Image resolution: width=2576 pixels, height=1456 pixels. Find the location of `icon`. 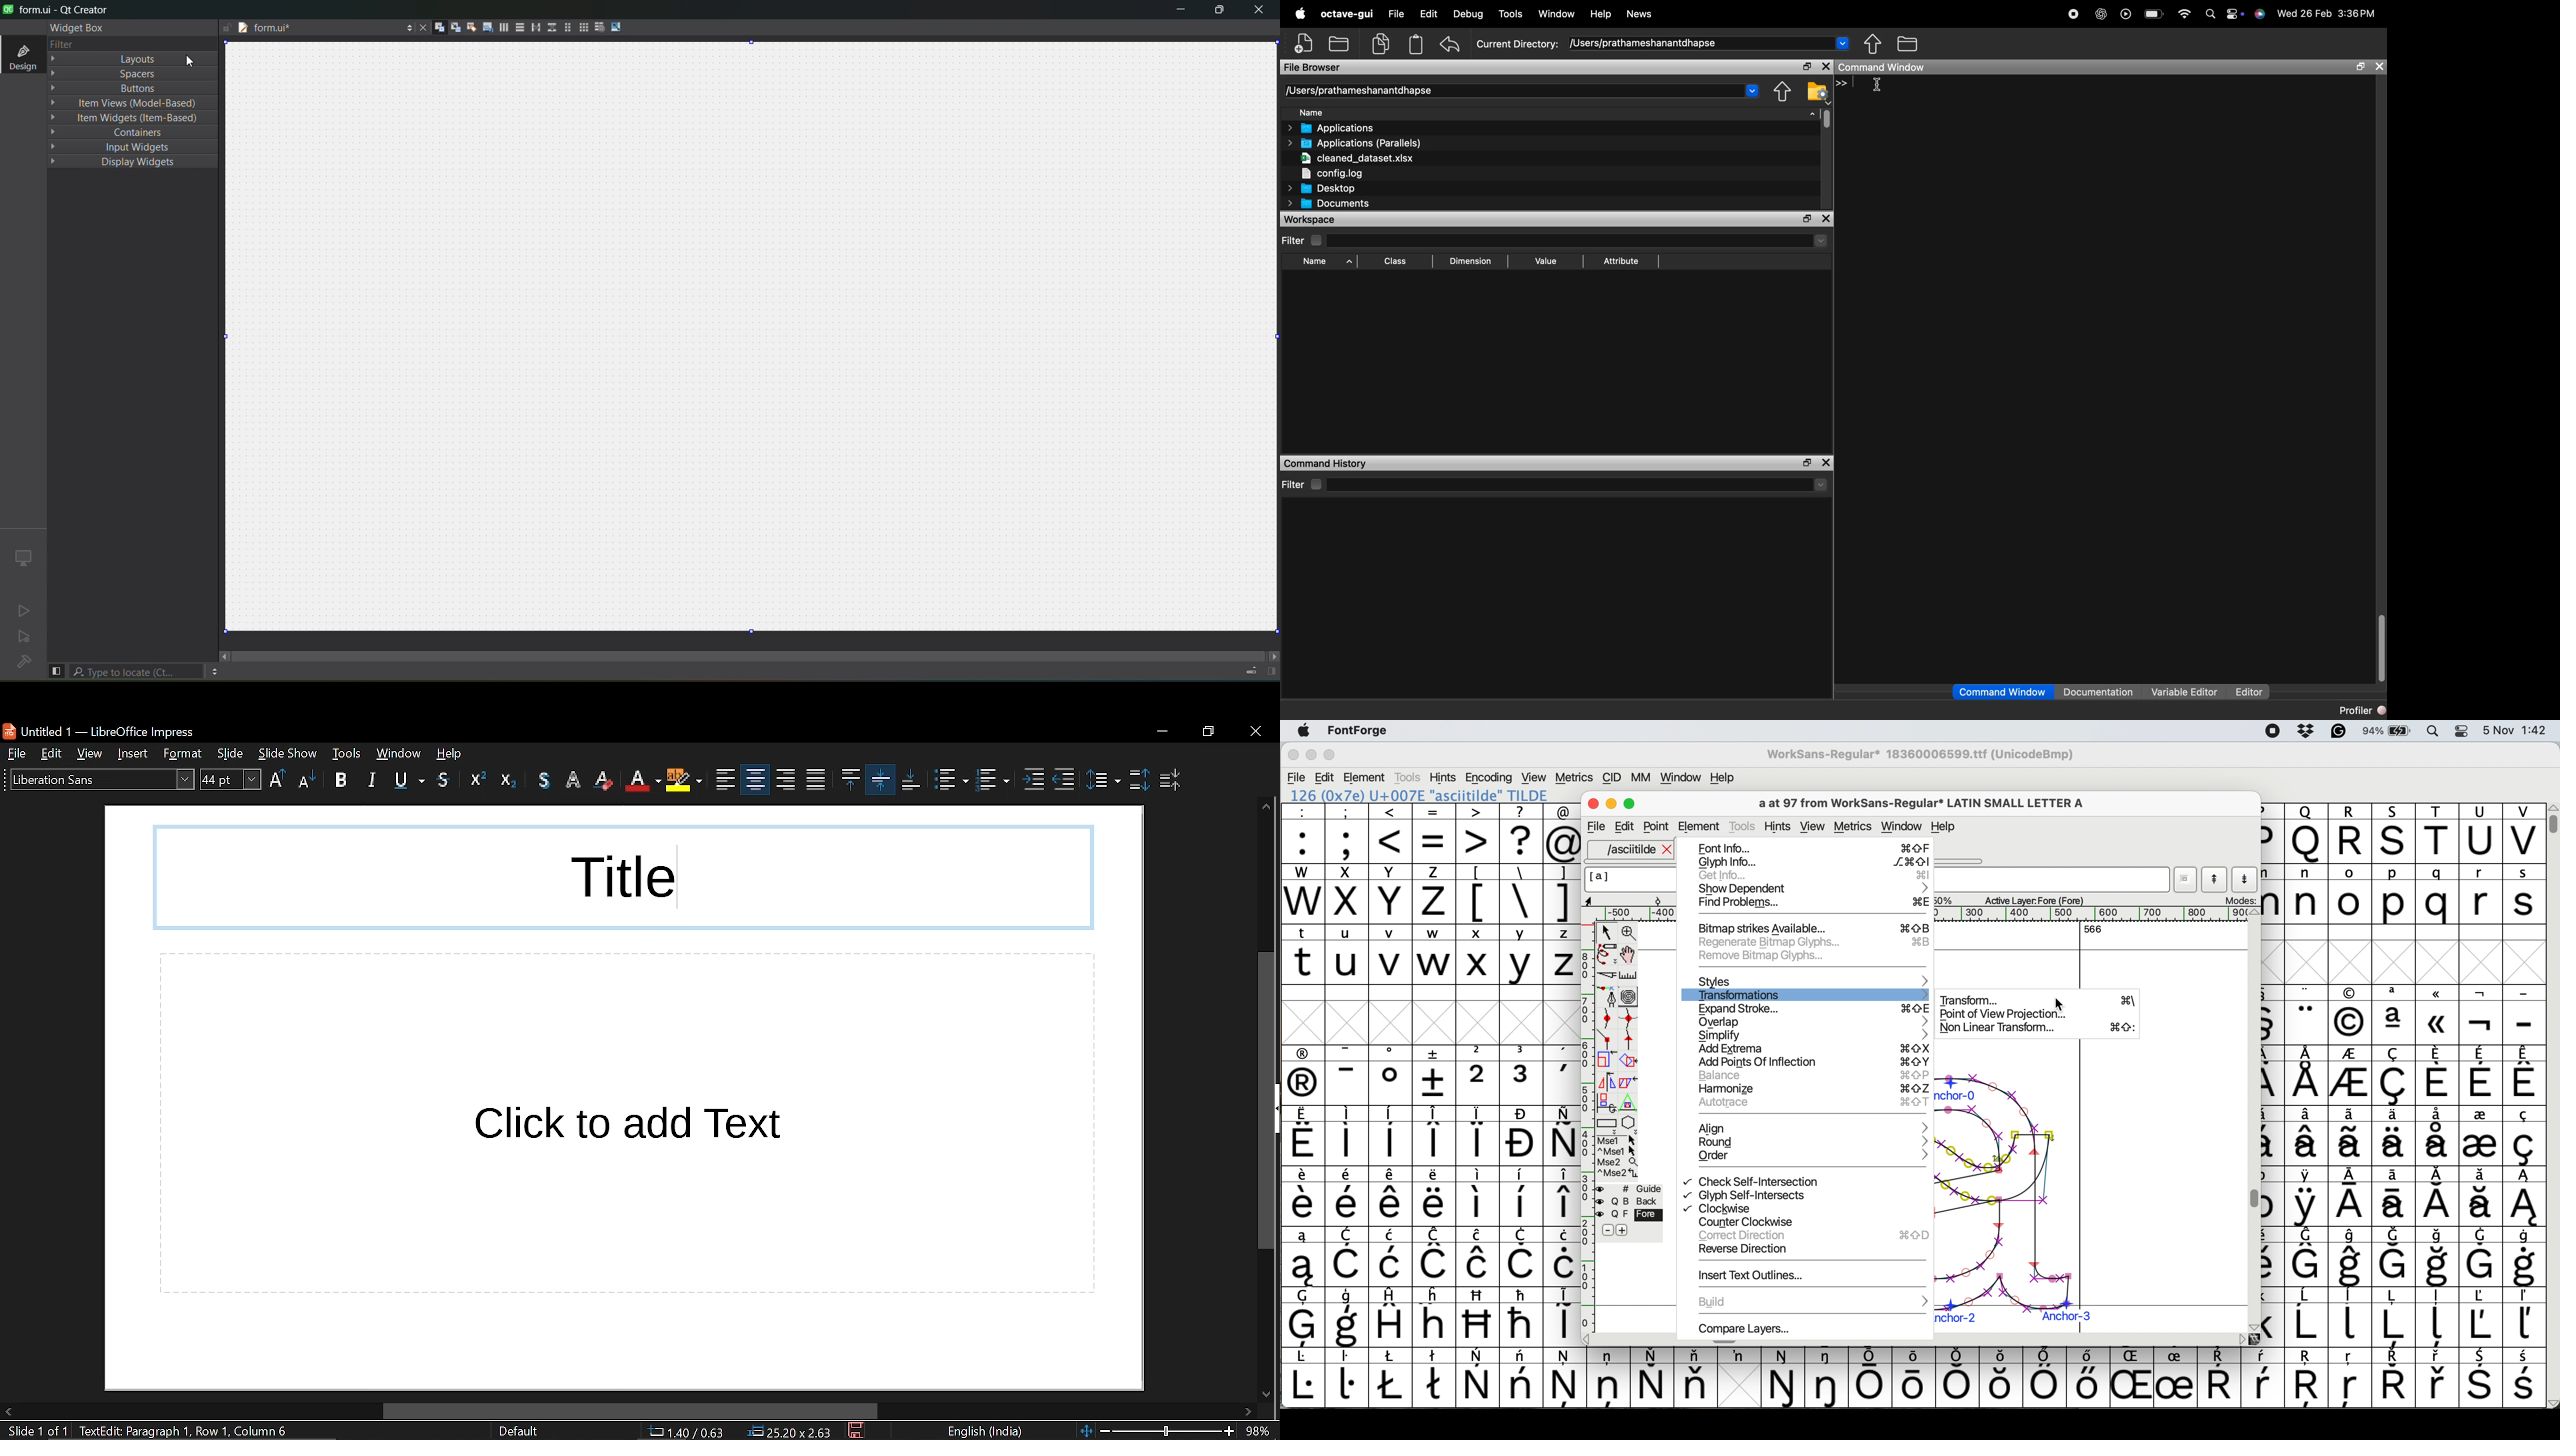

icon is located at coordinates (22, 557).